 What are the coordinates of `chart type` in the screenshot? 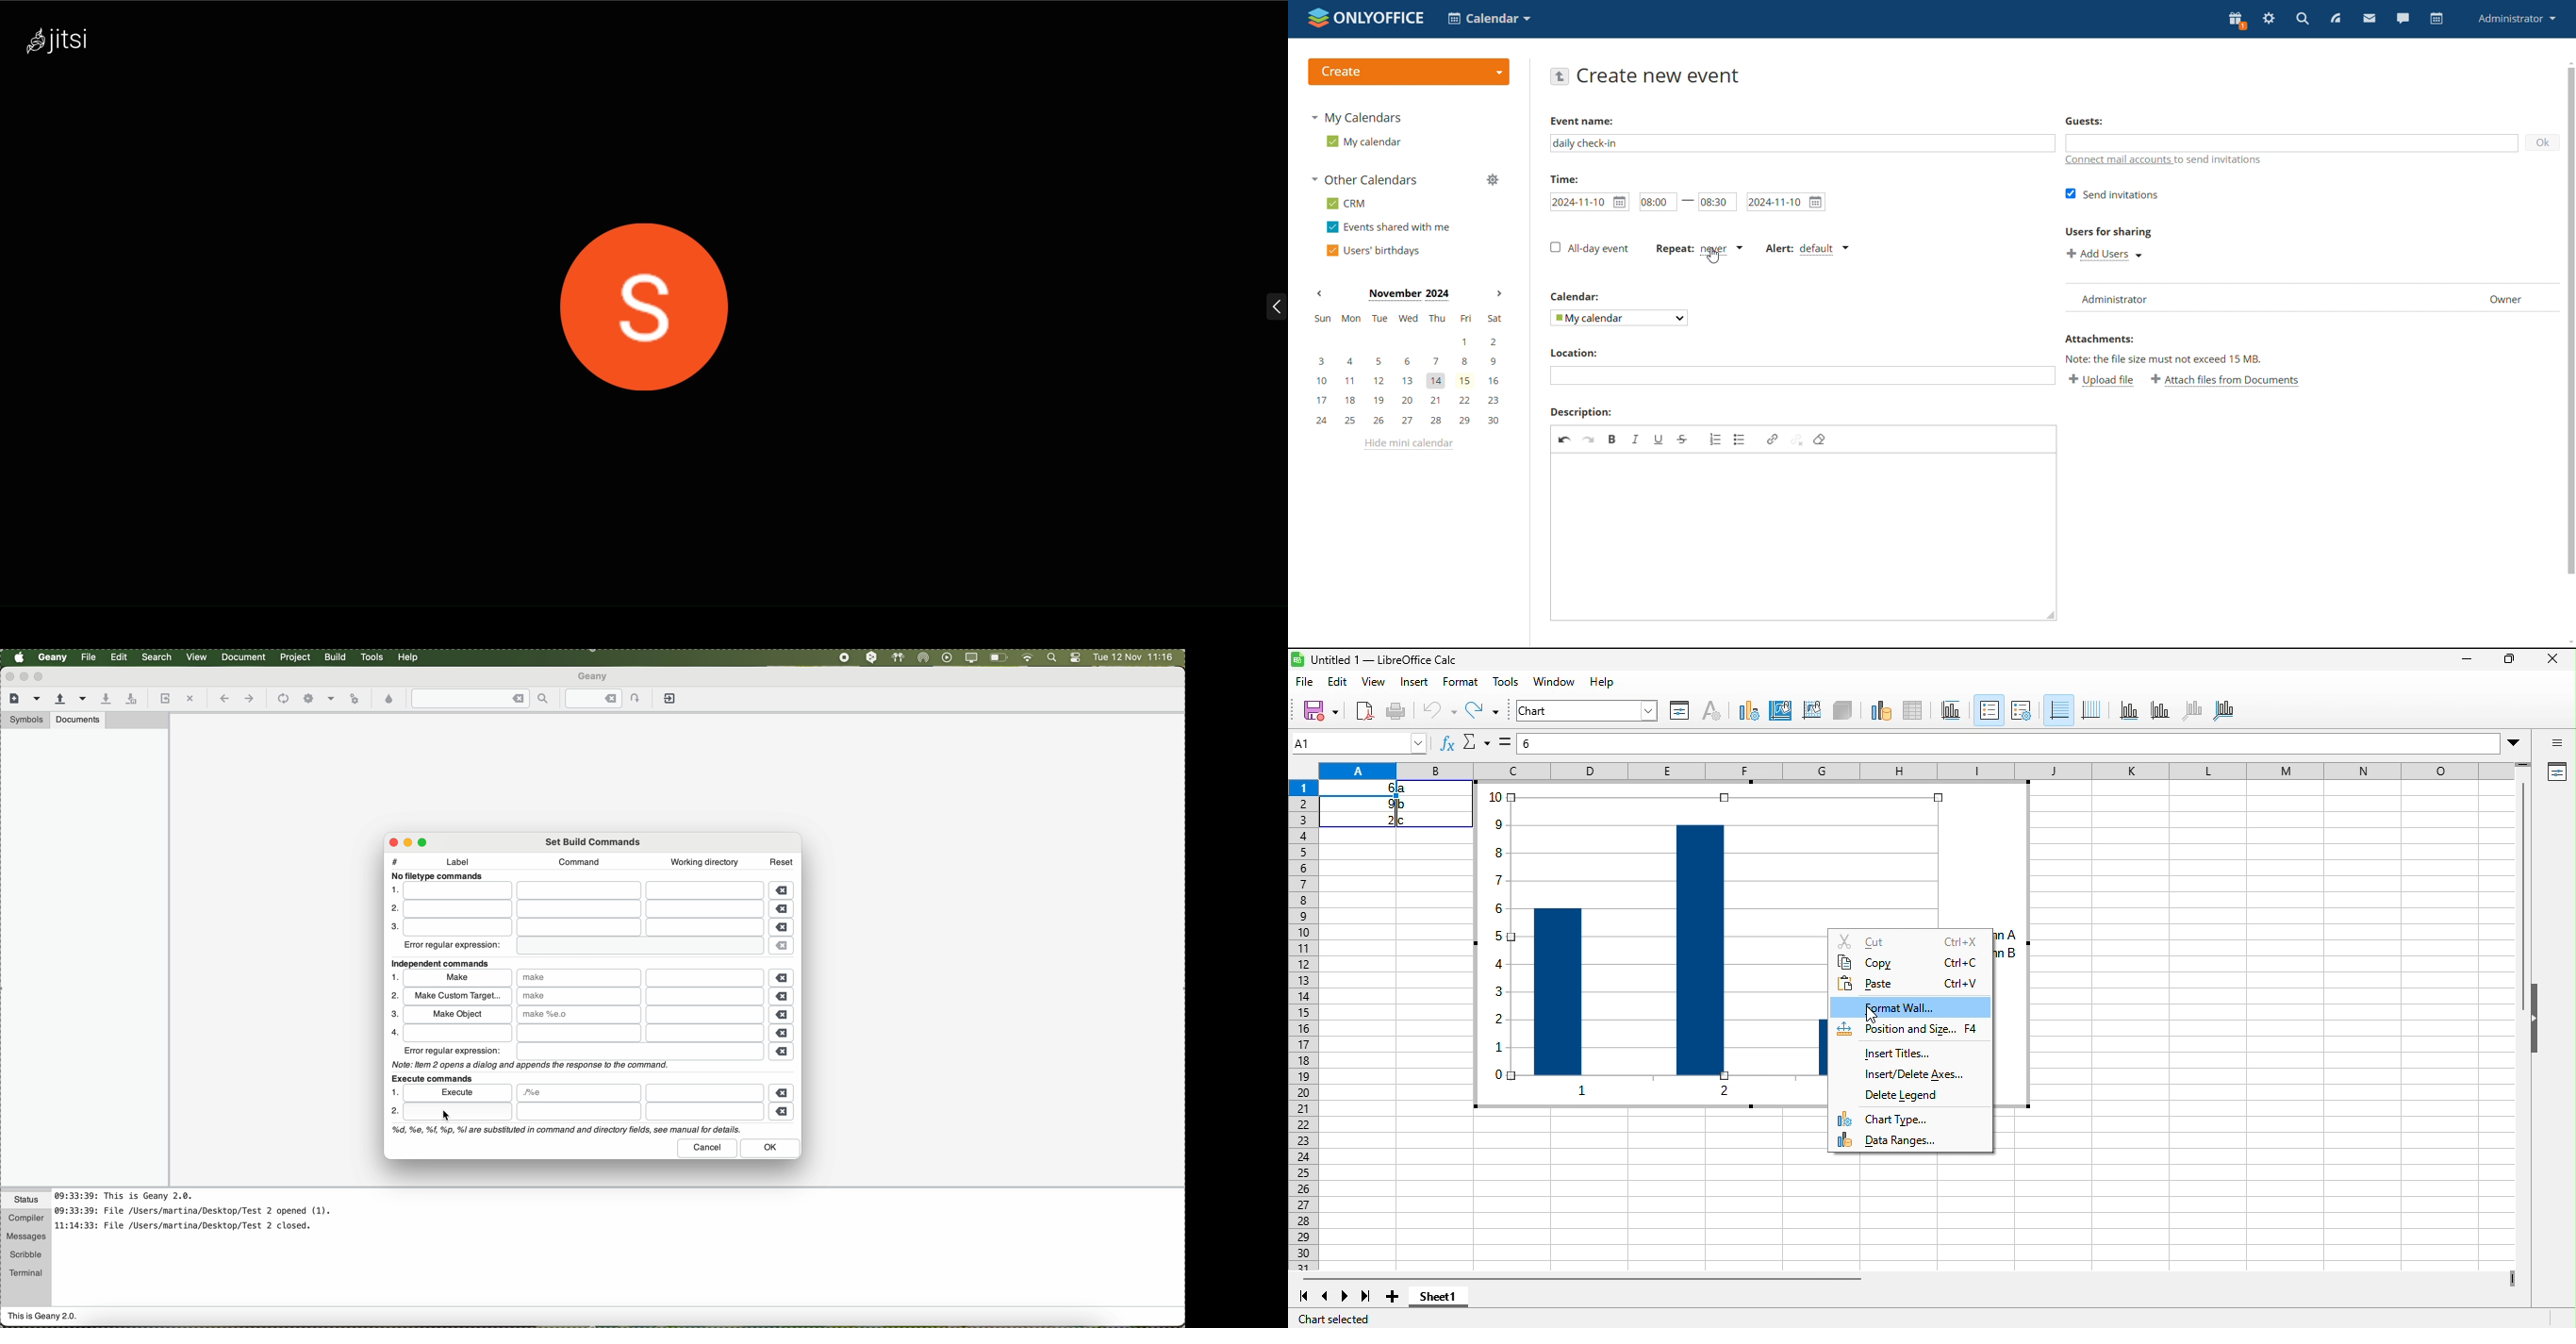 It's located at (1749, 711).